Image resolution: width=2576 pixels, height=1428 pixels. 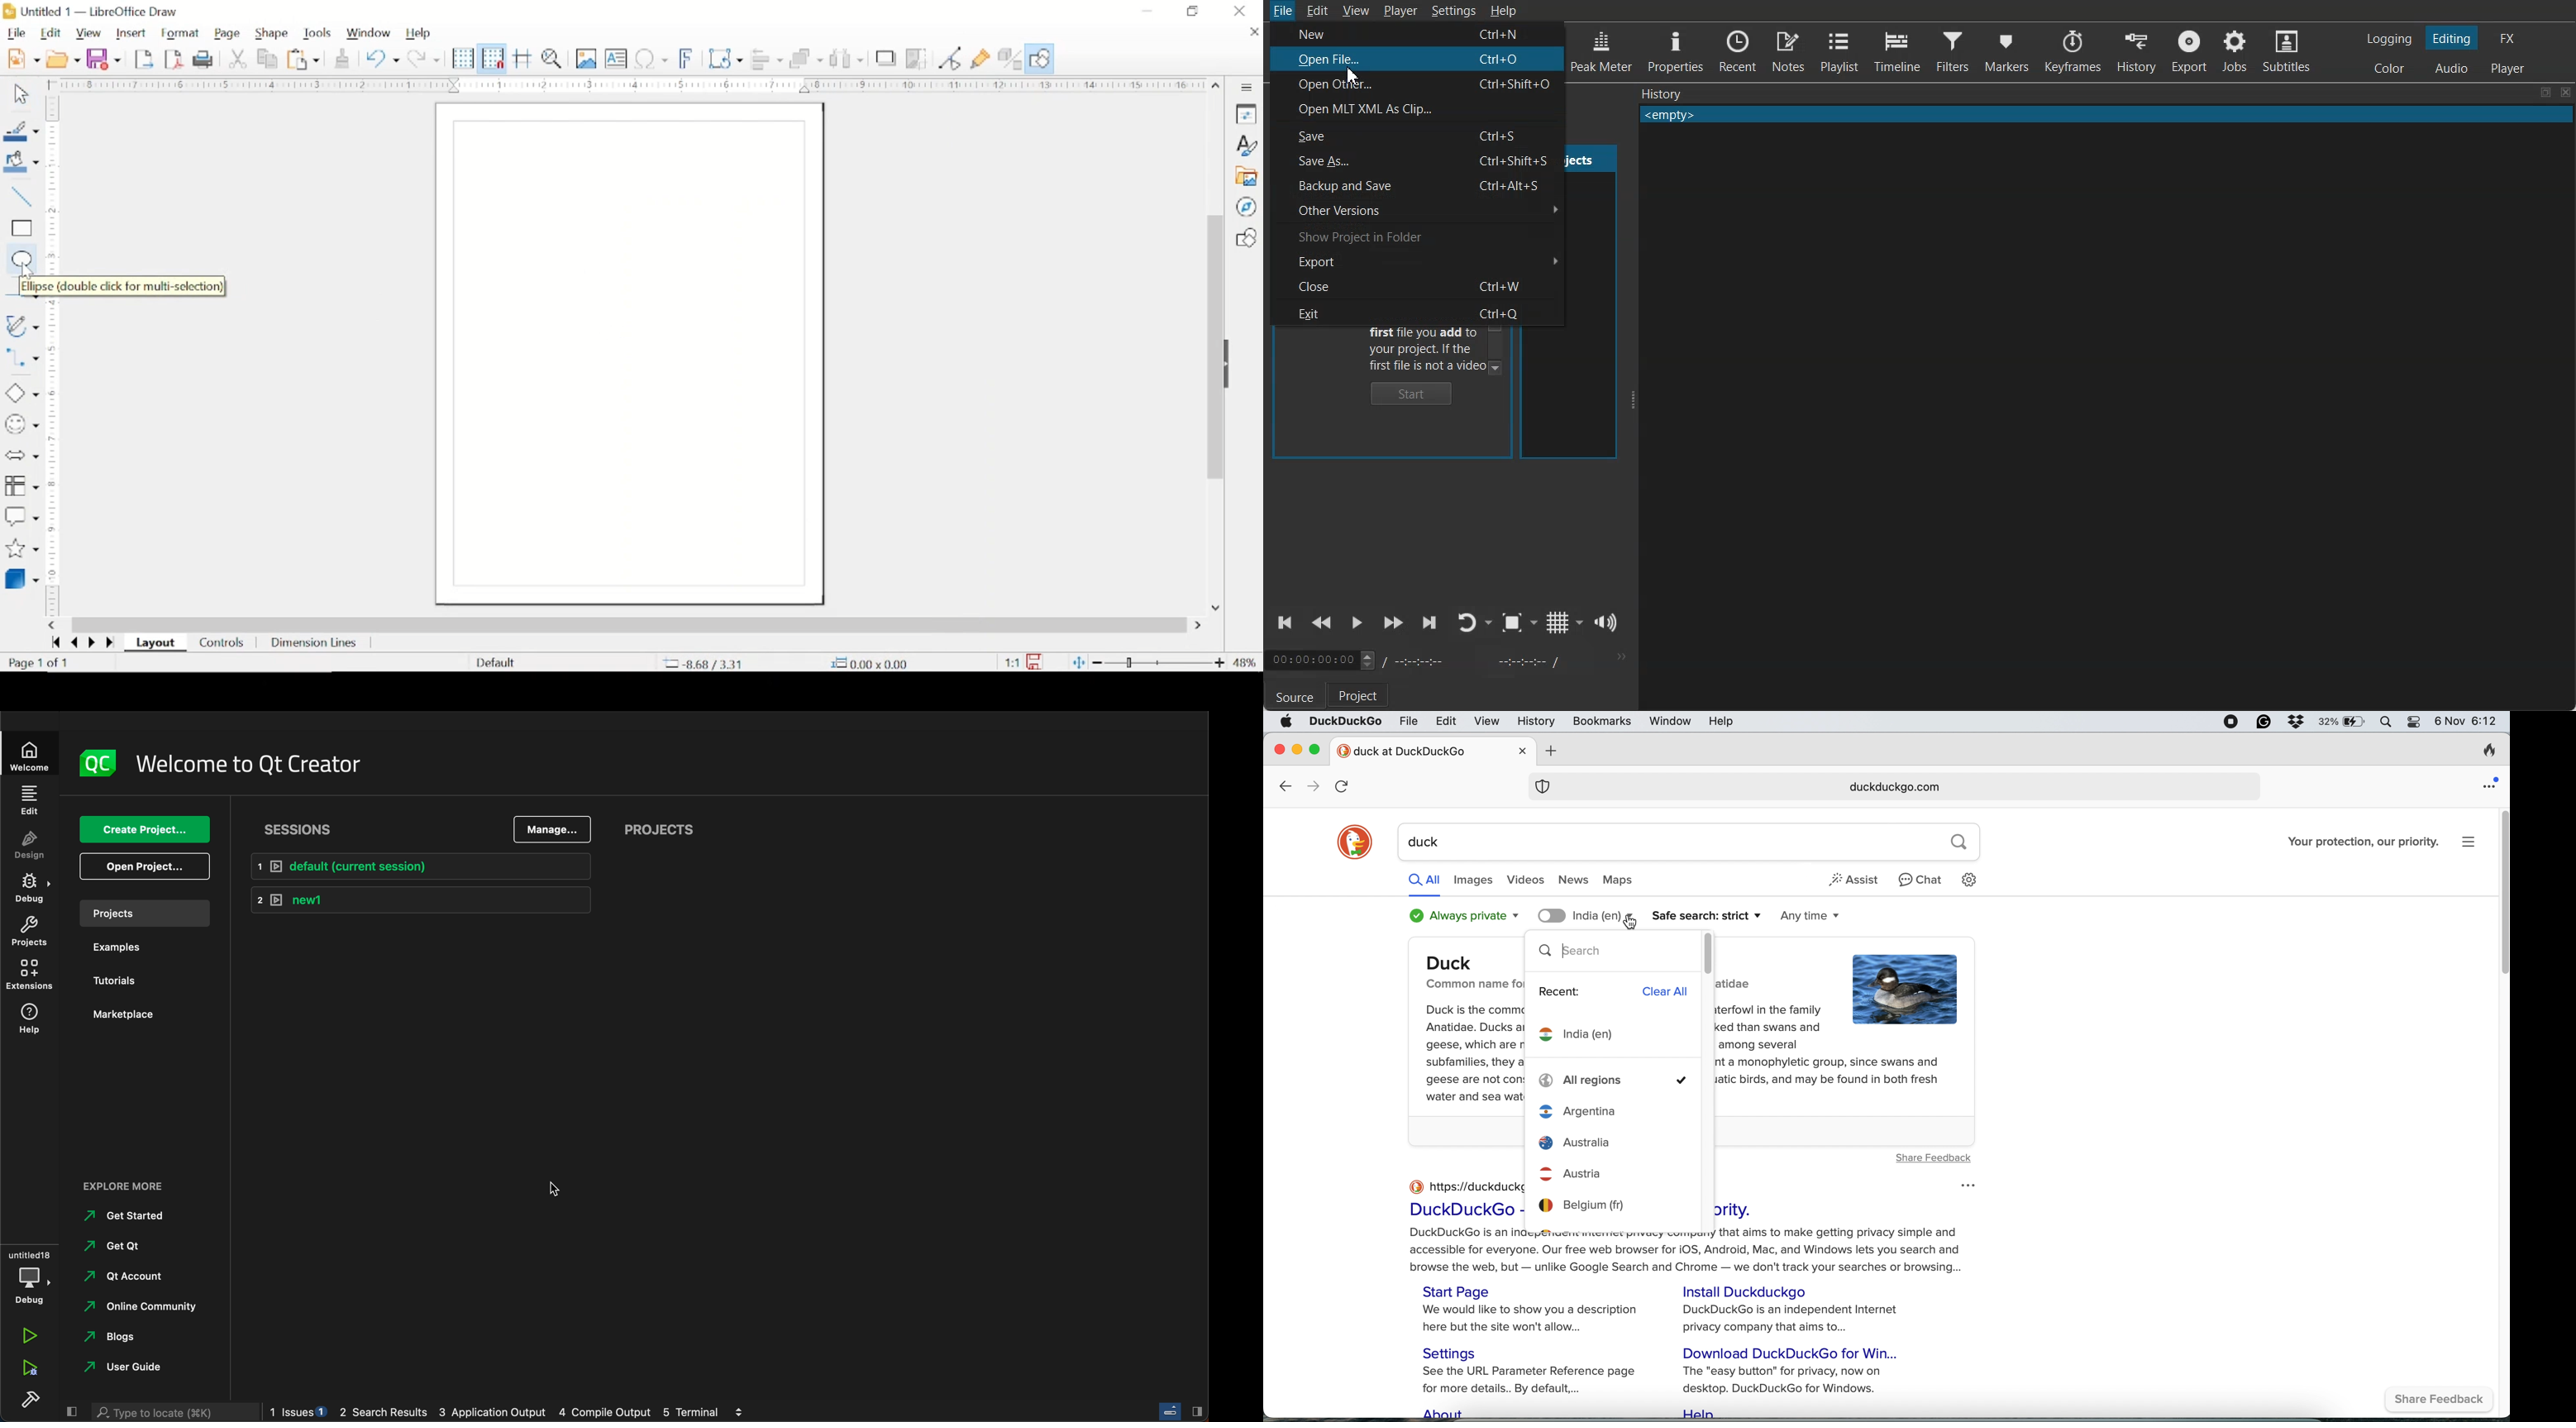 I want to click on zoom slider, so click(x=1159, y=661).